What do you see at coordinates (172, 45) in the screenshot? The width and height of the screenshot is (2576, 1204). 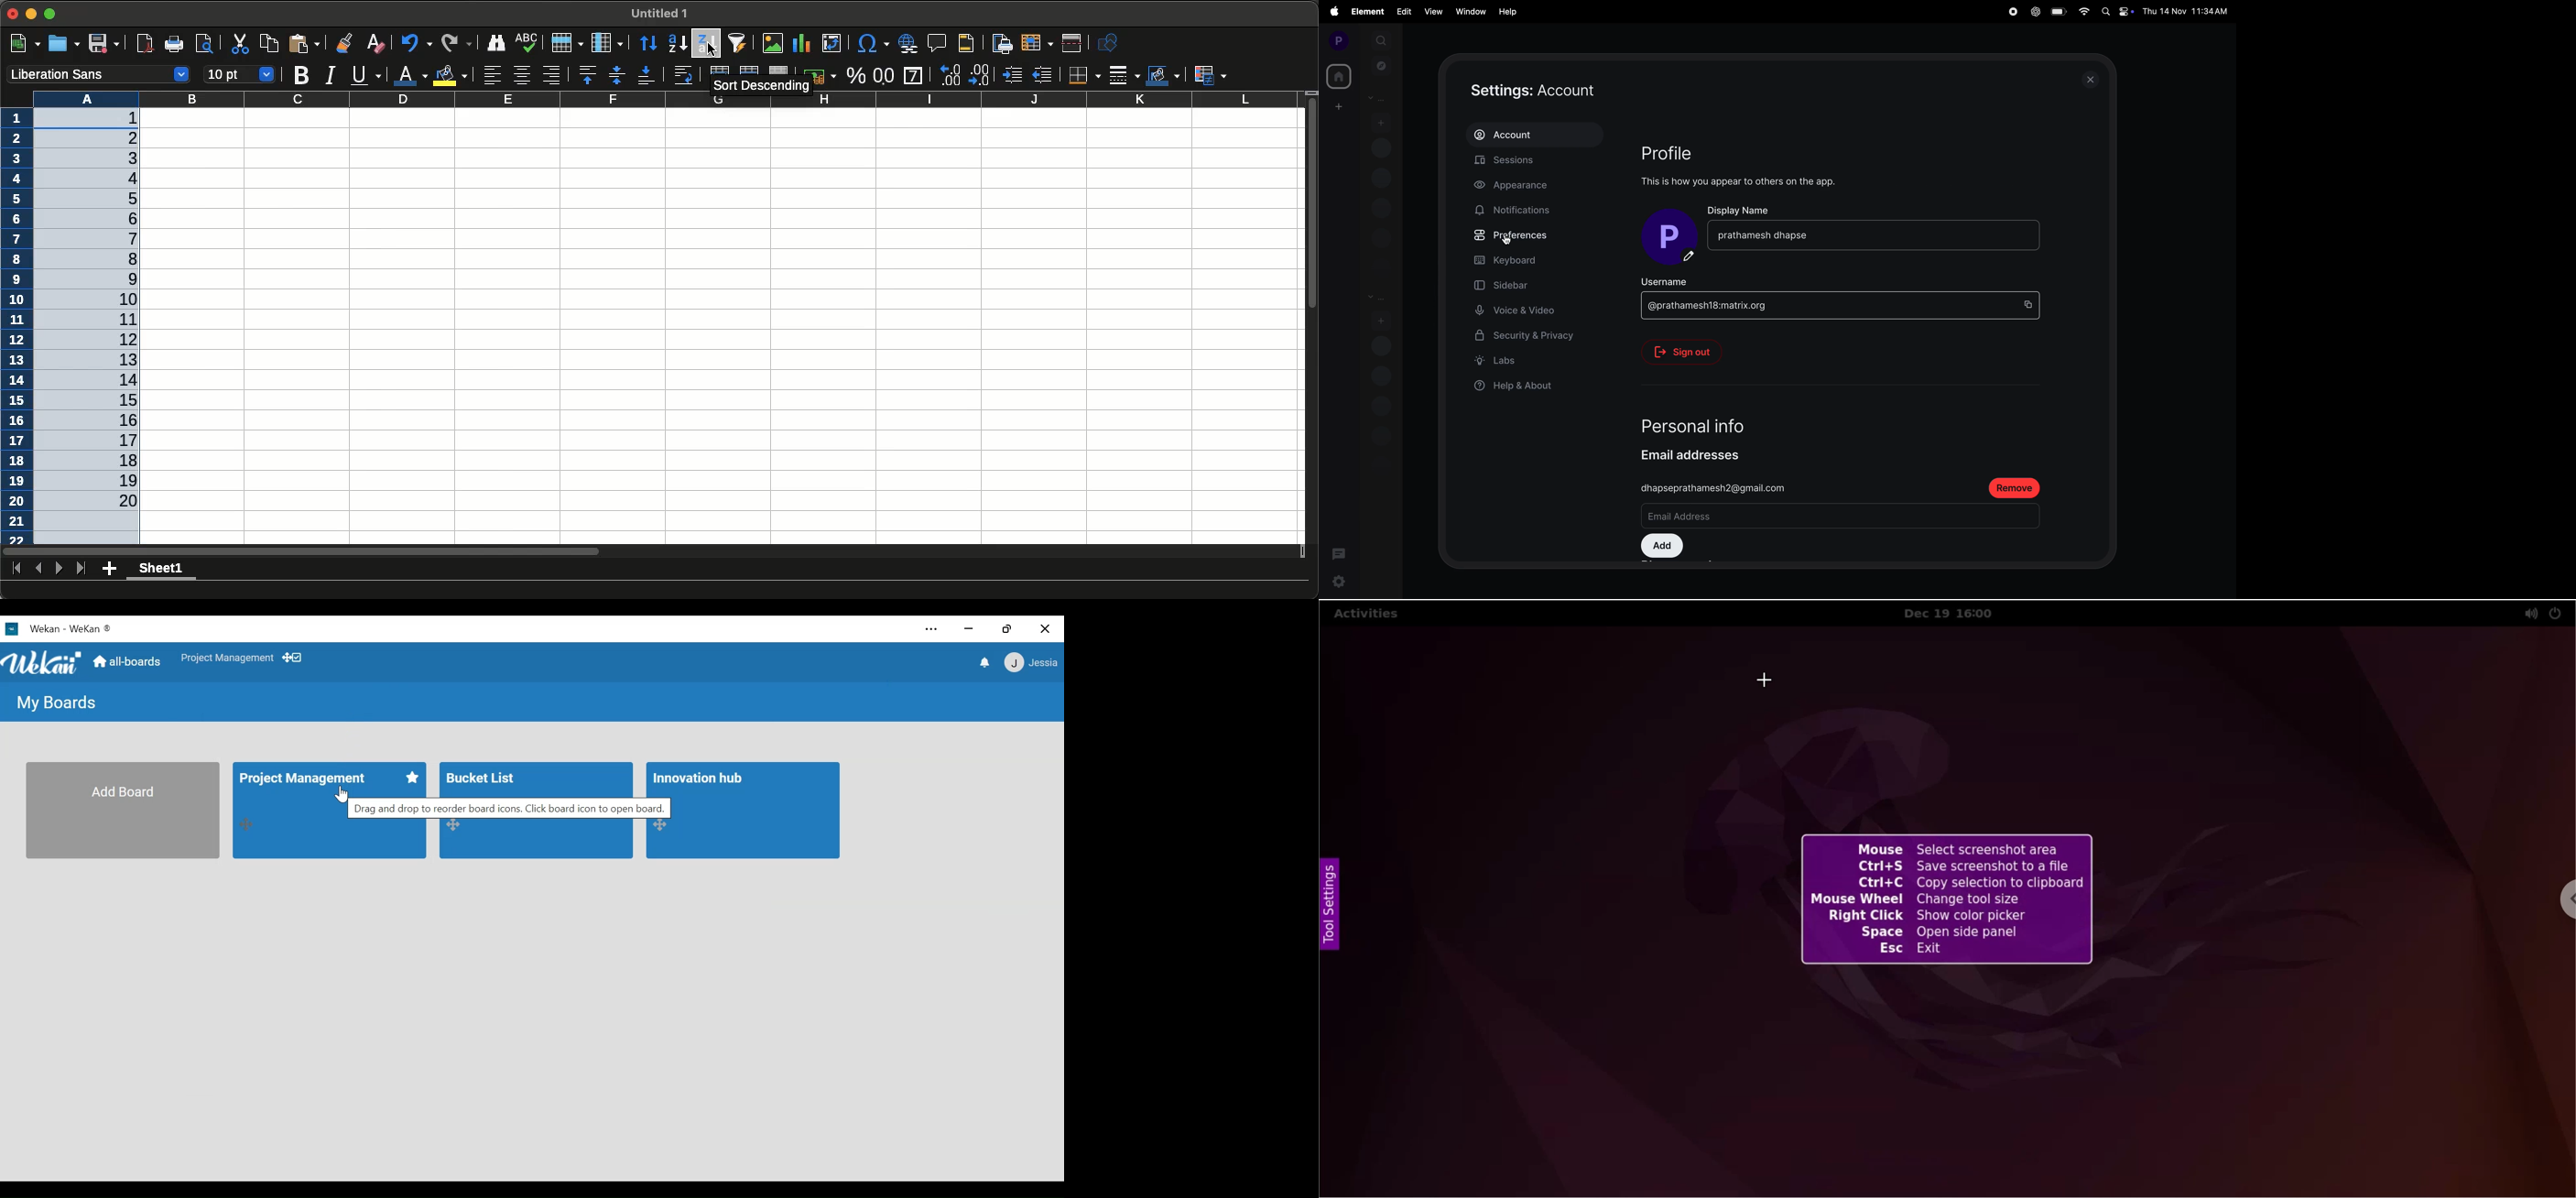 I see `Print` at bounding box center [172, 45].